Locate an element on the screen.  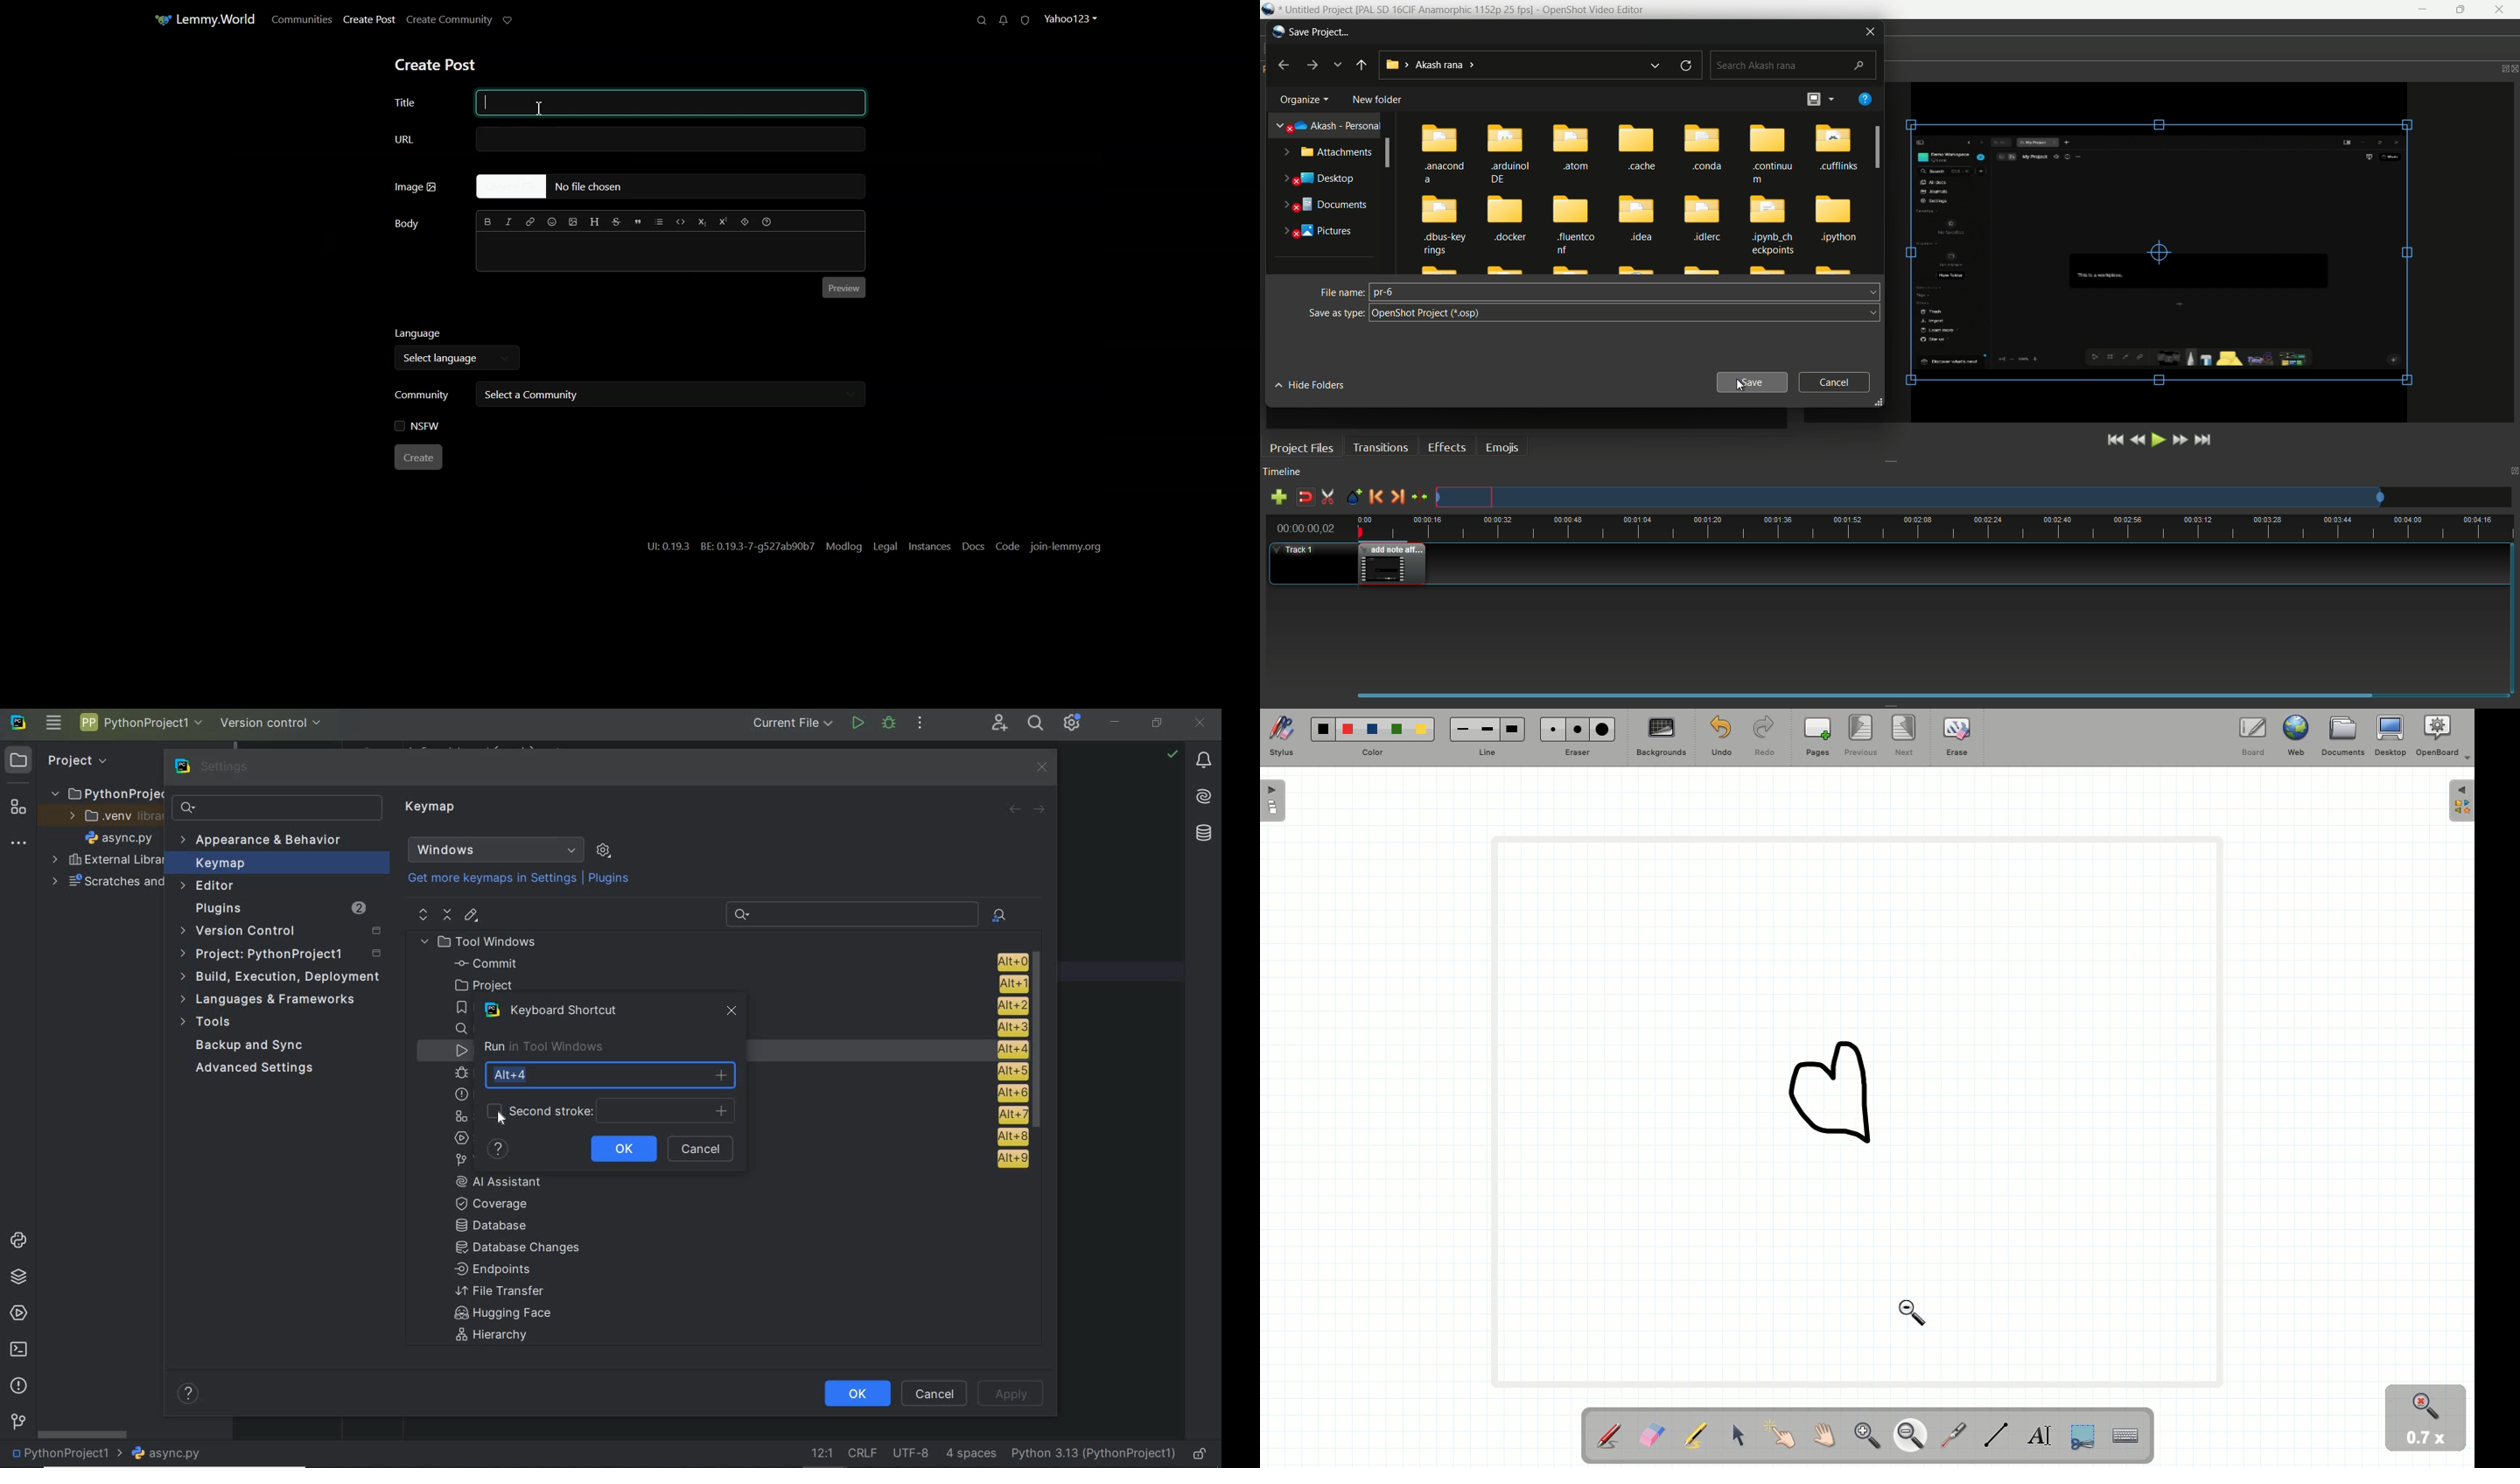
Preview is located at coordinates (845, 289).